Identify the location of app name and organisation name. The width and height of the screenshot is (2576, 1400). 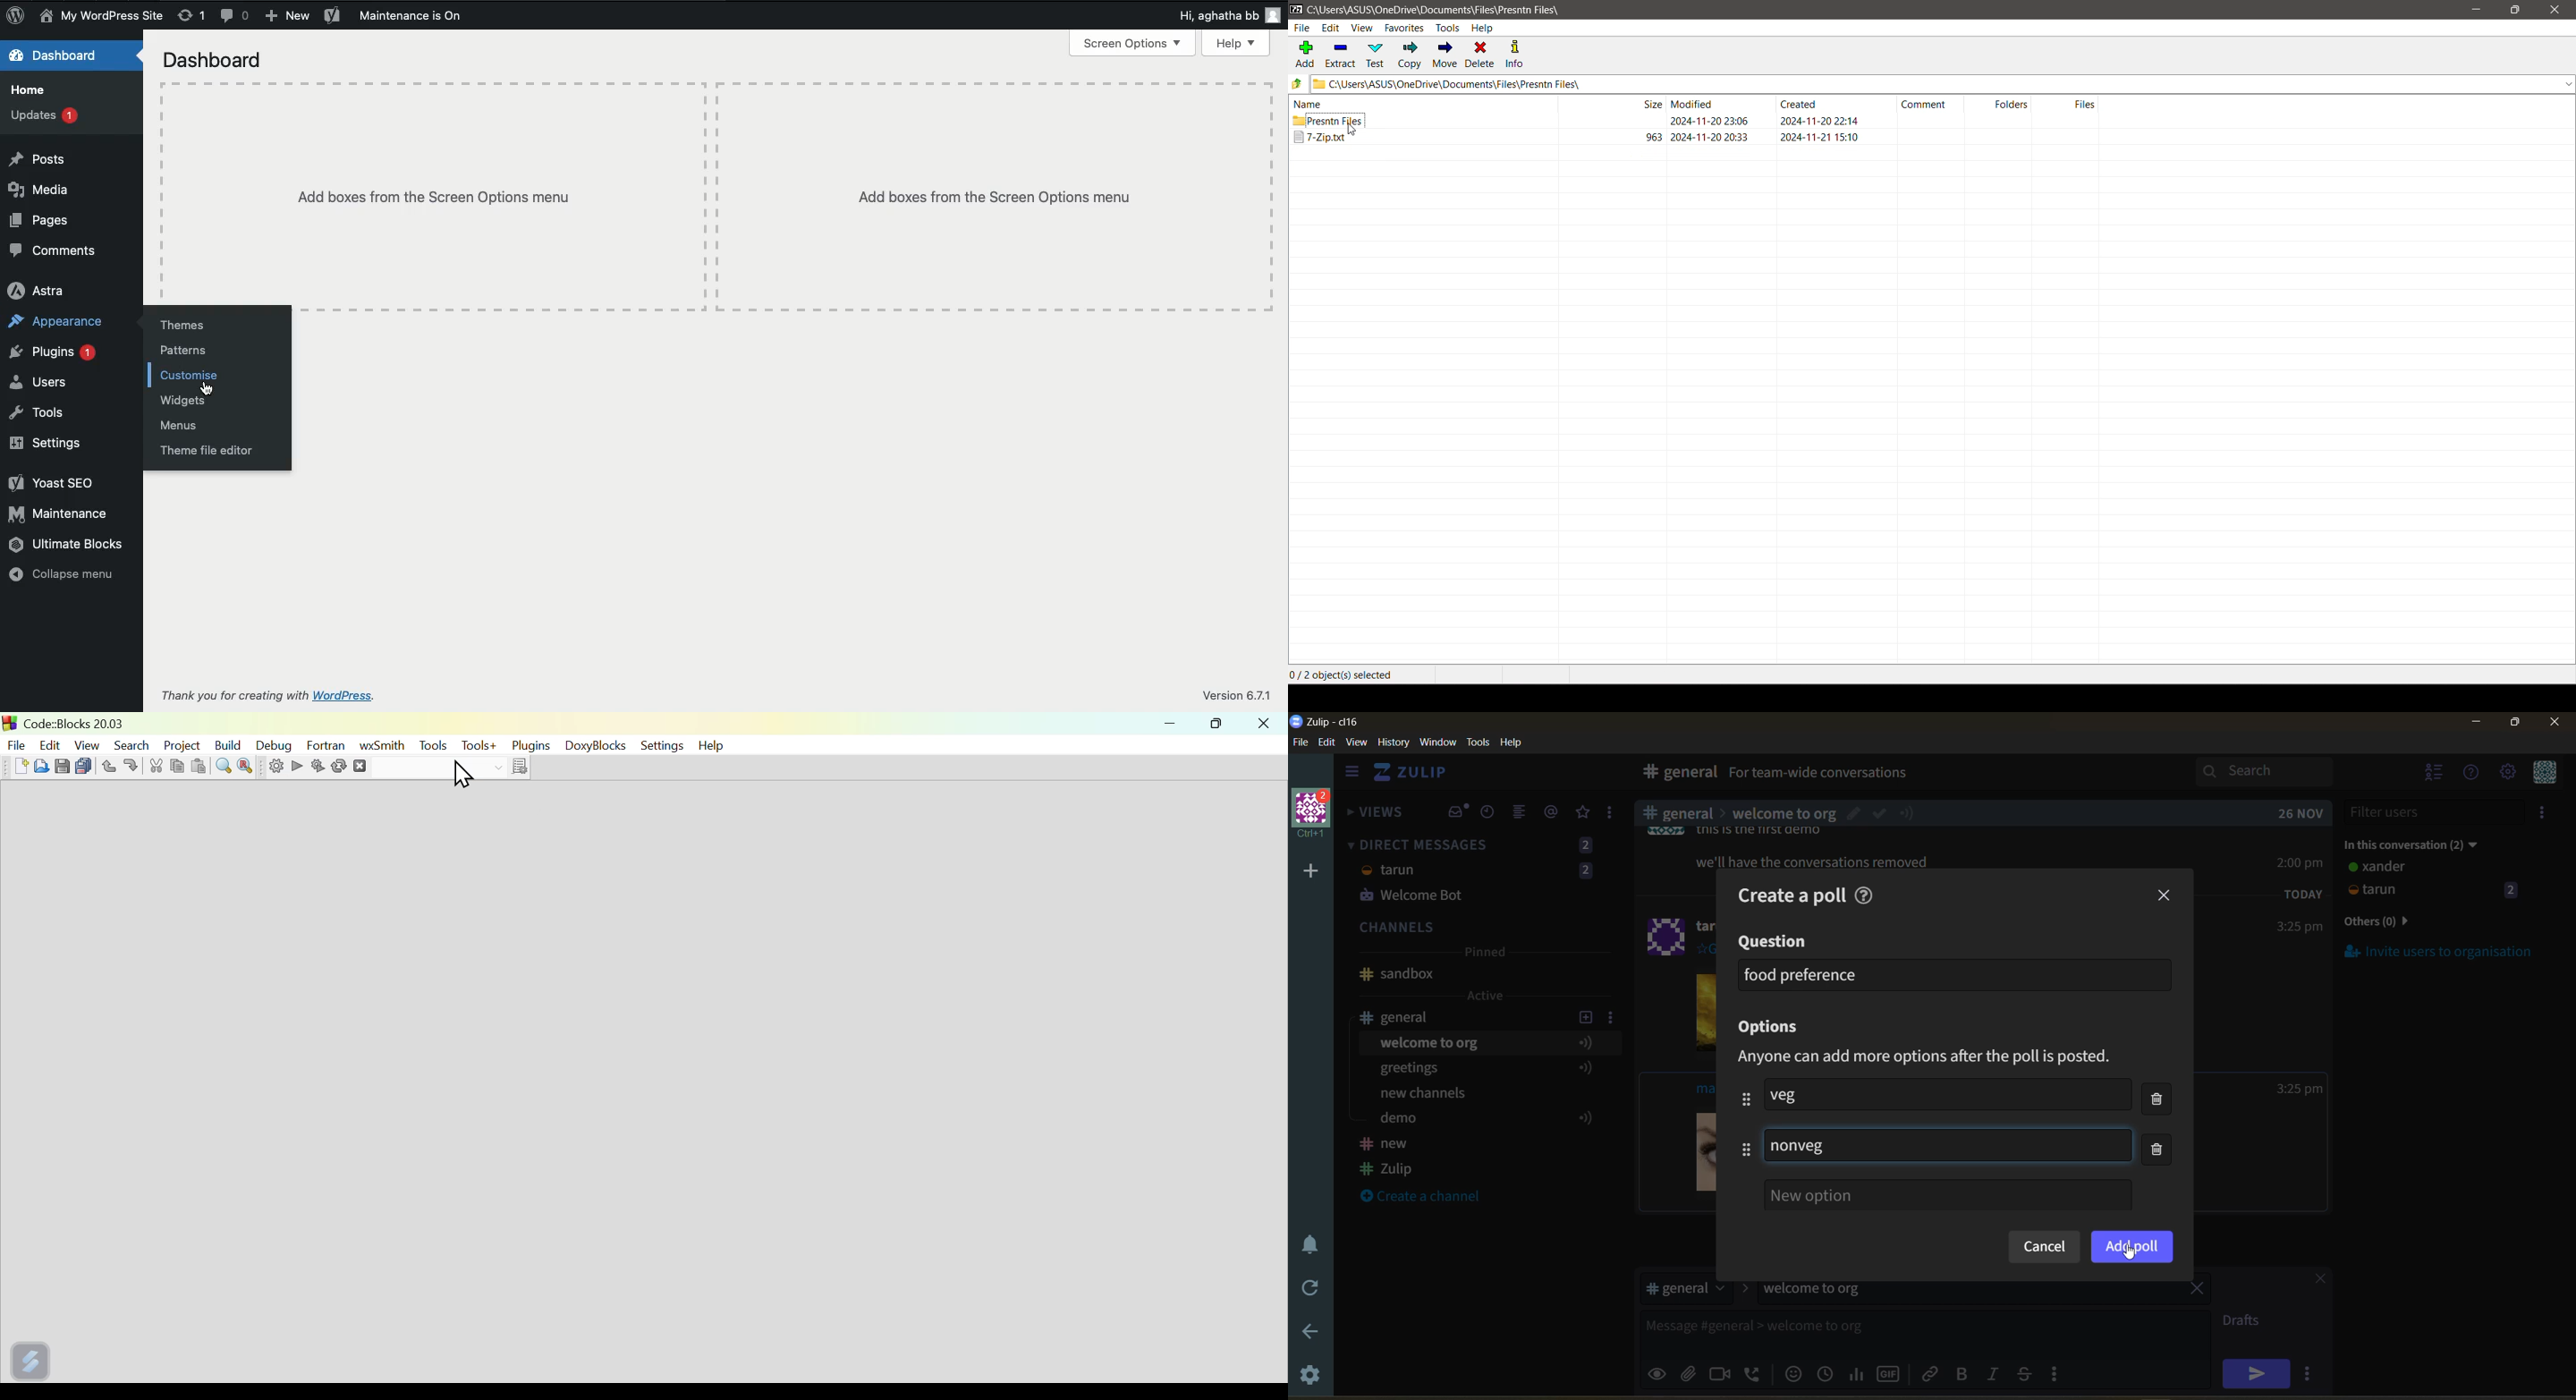
(1324, 722).